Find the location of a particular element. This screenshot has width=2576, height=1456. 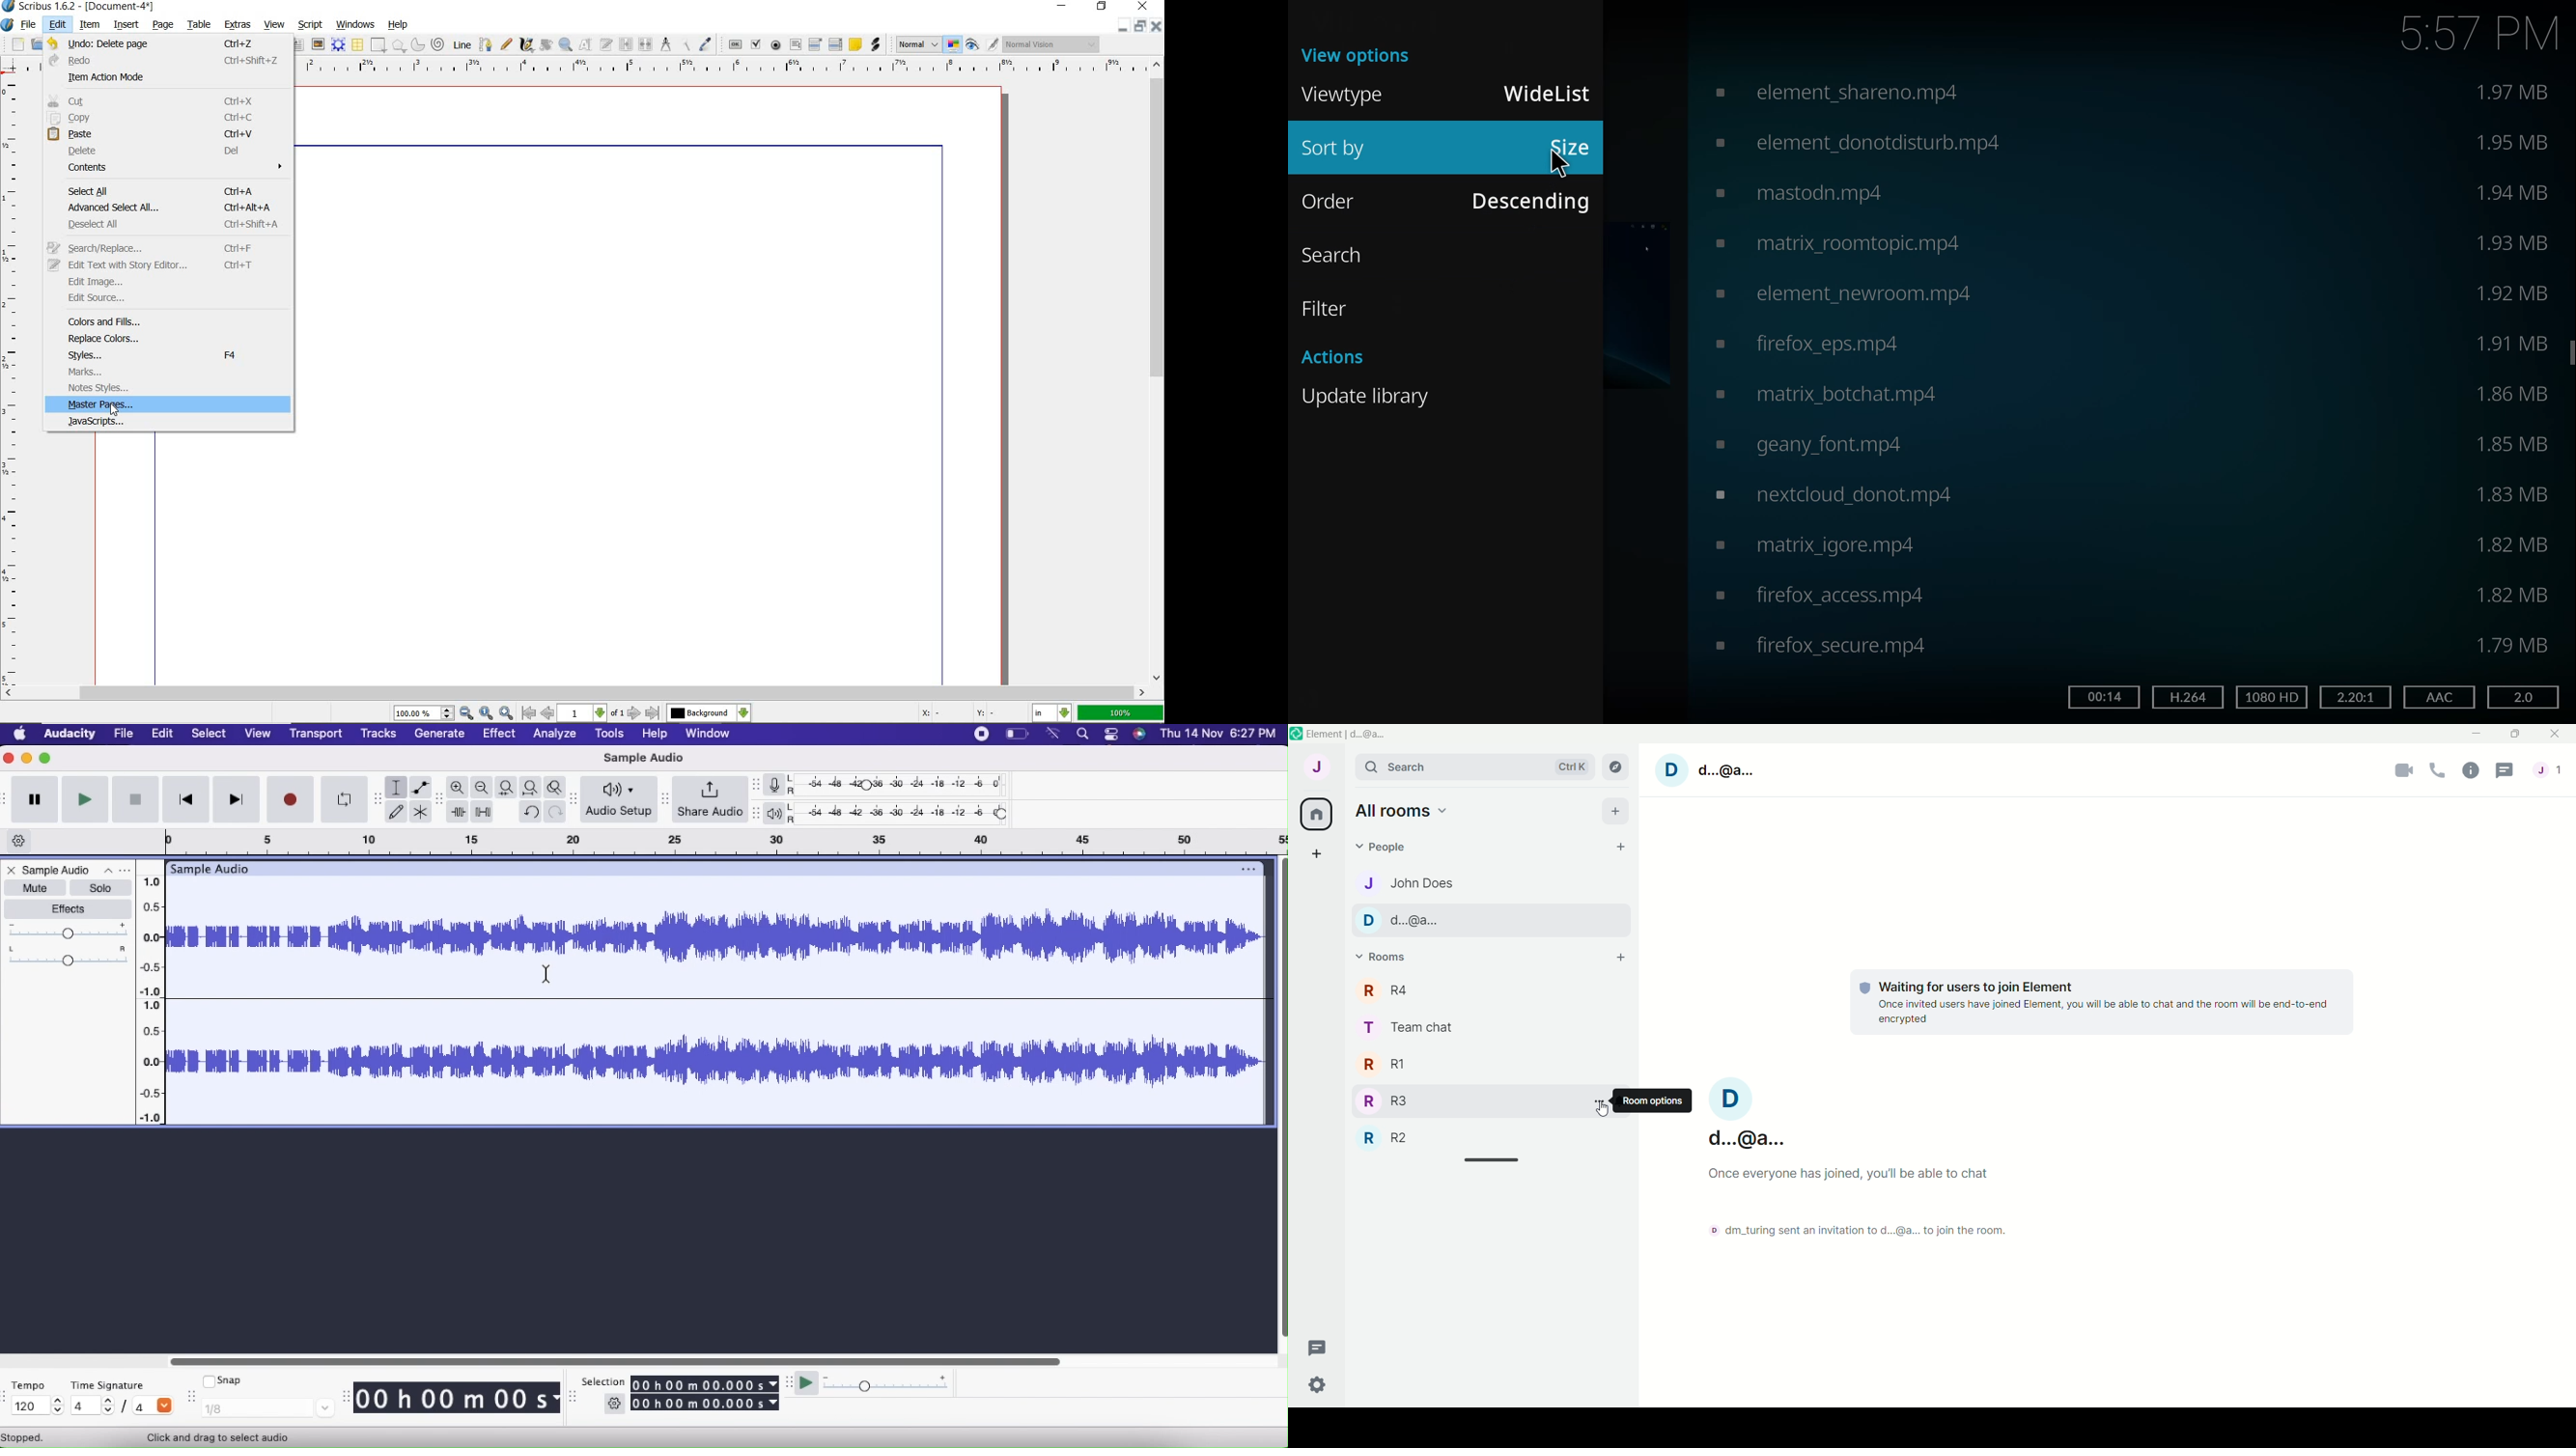

table is located at coordinates (197, 24).